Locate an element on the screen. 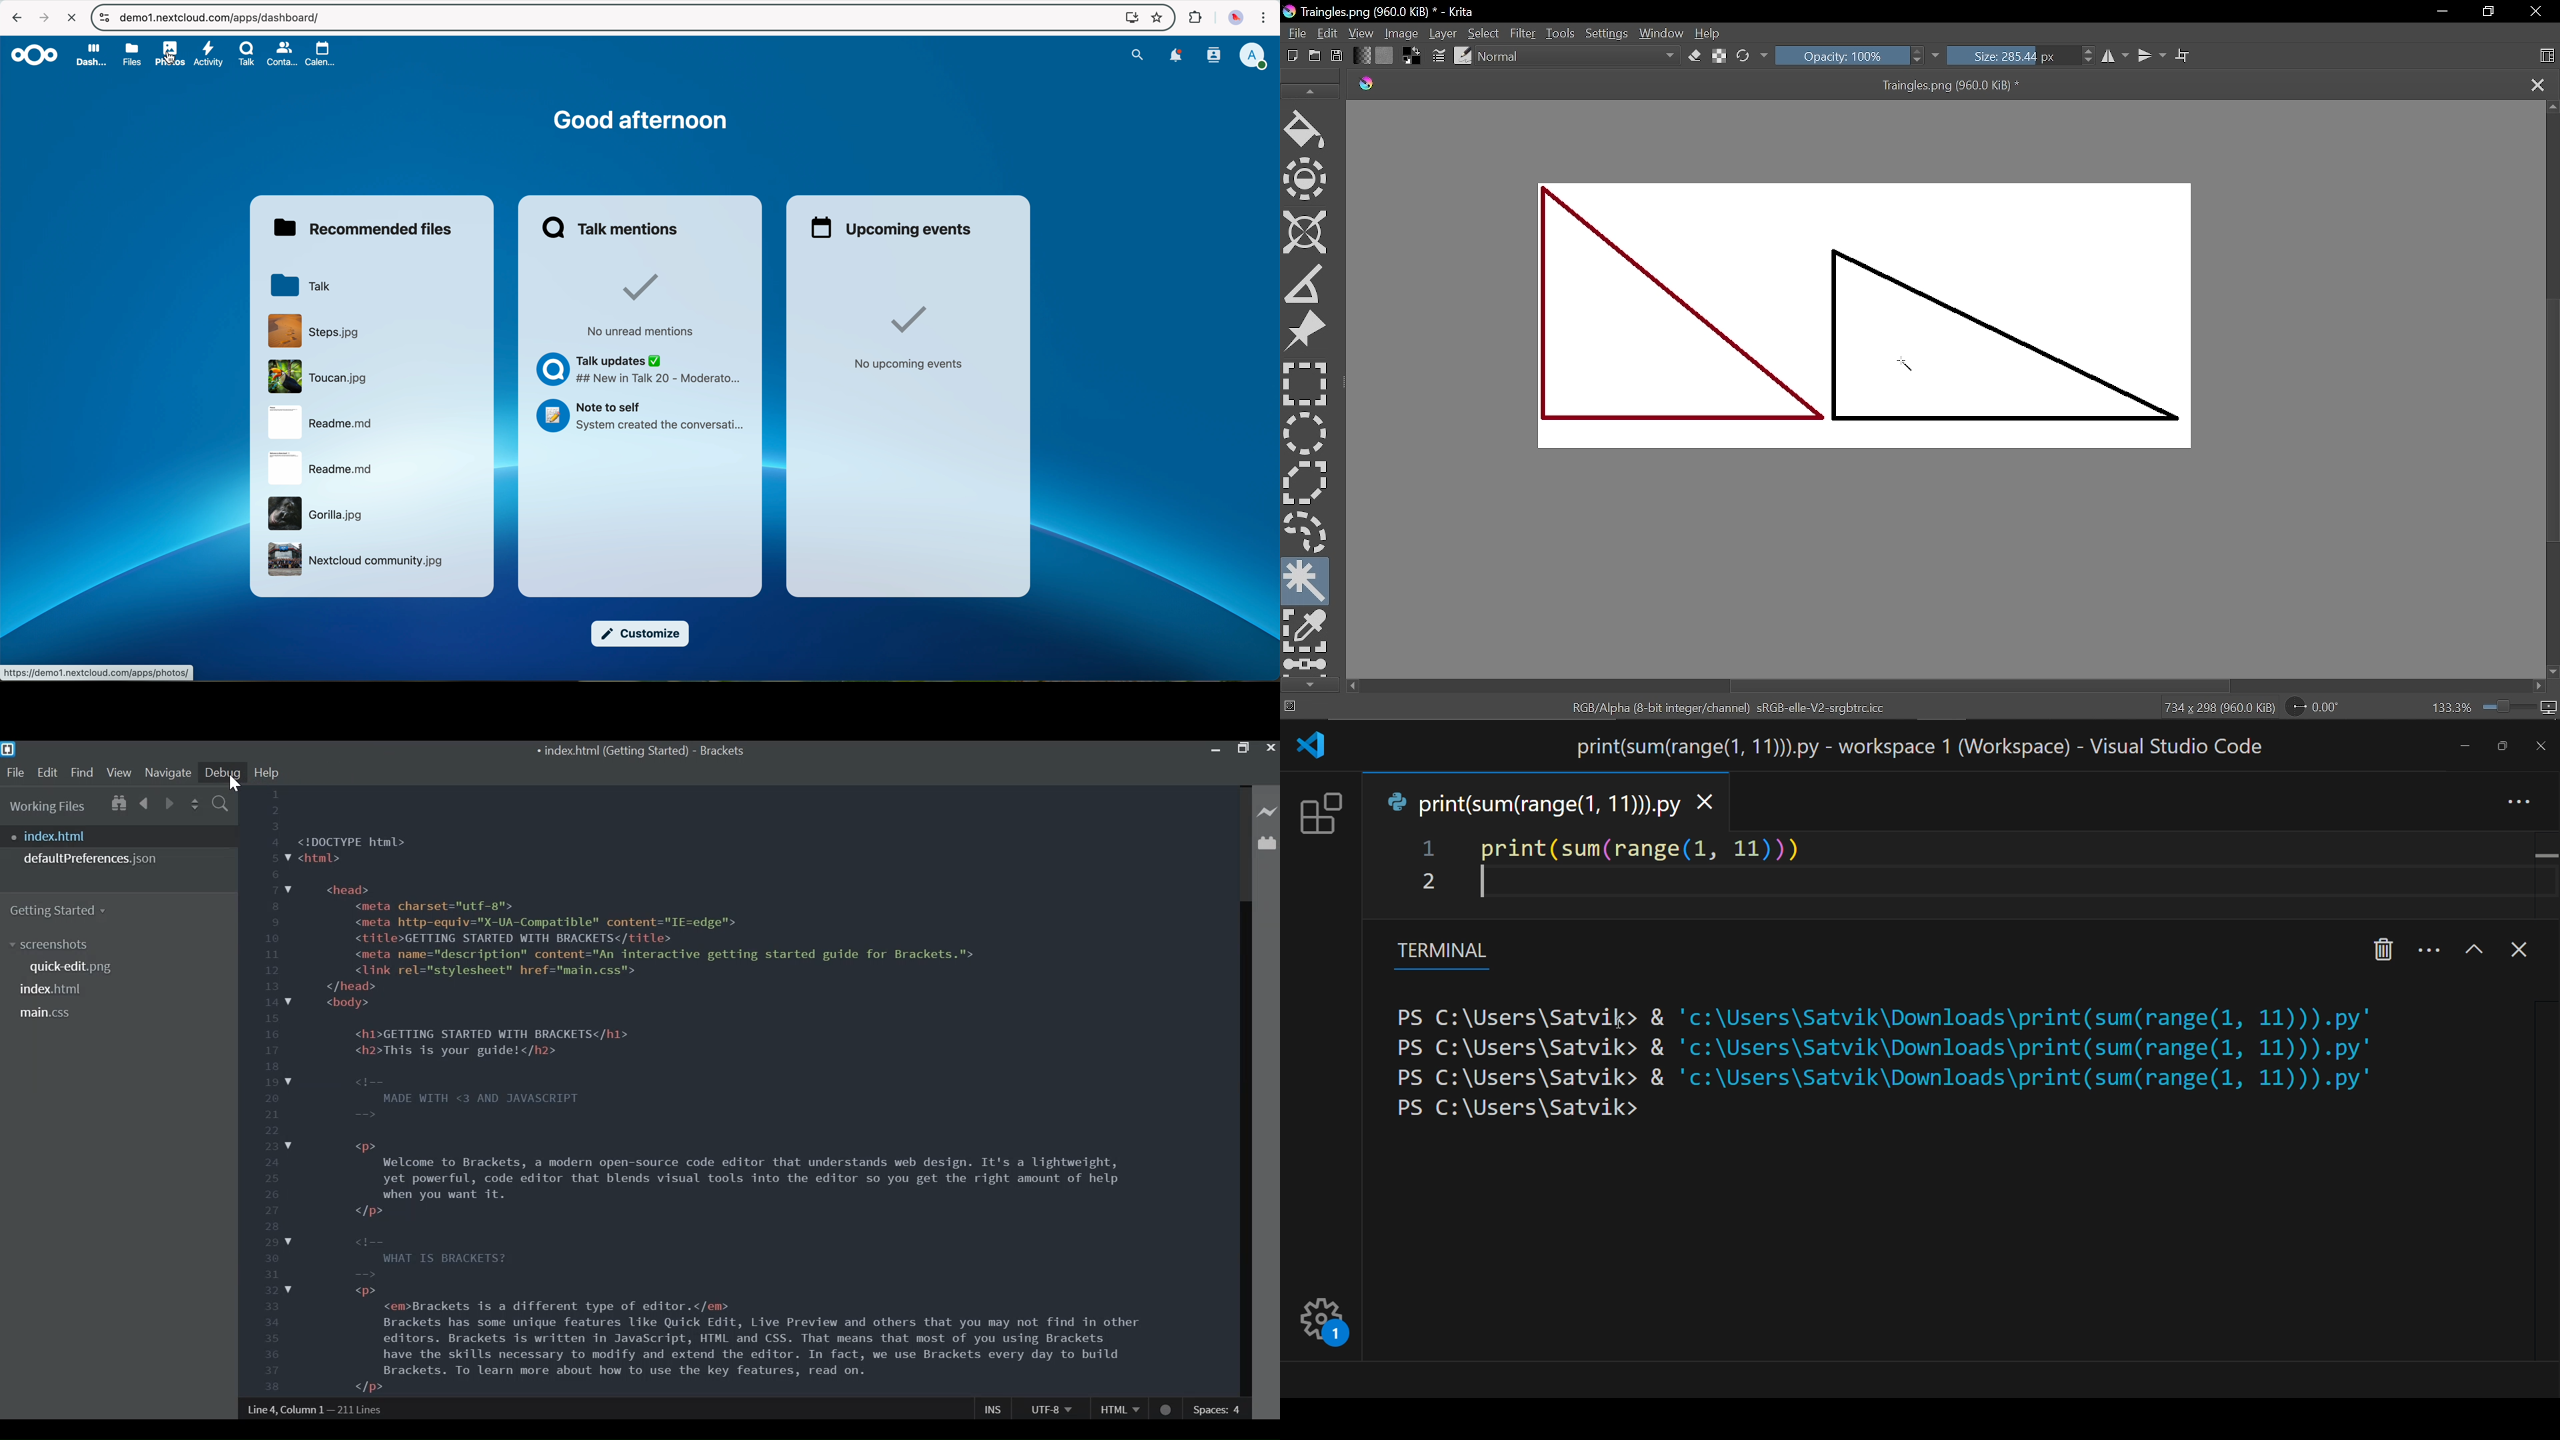  Rectangular select tool is located at coordinates (1307, 384).